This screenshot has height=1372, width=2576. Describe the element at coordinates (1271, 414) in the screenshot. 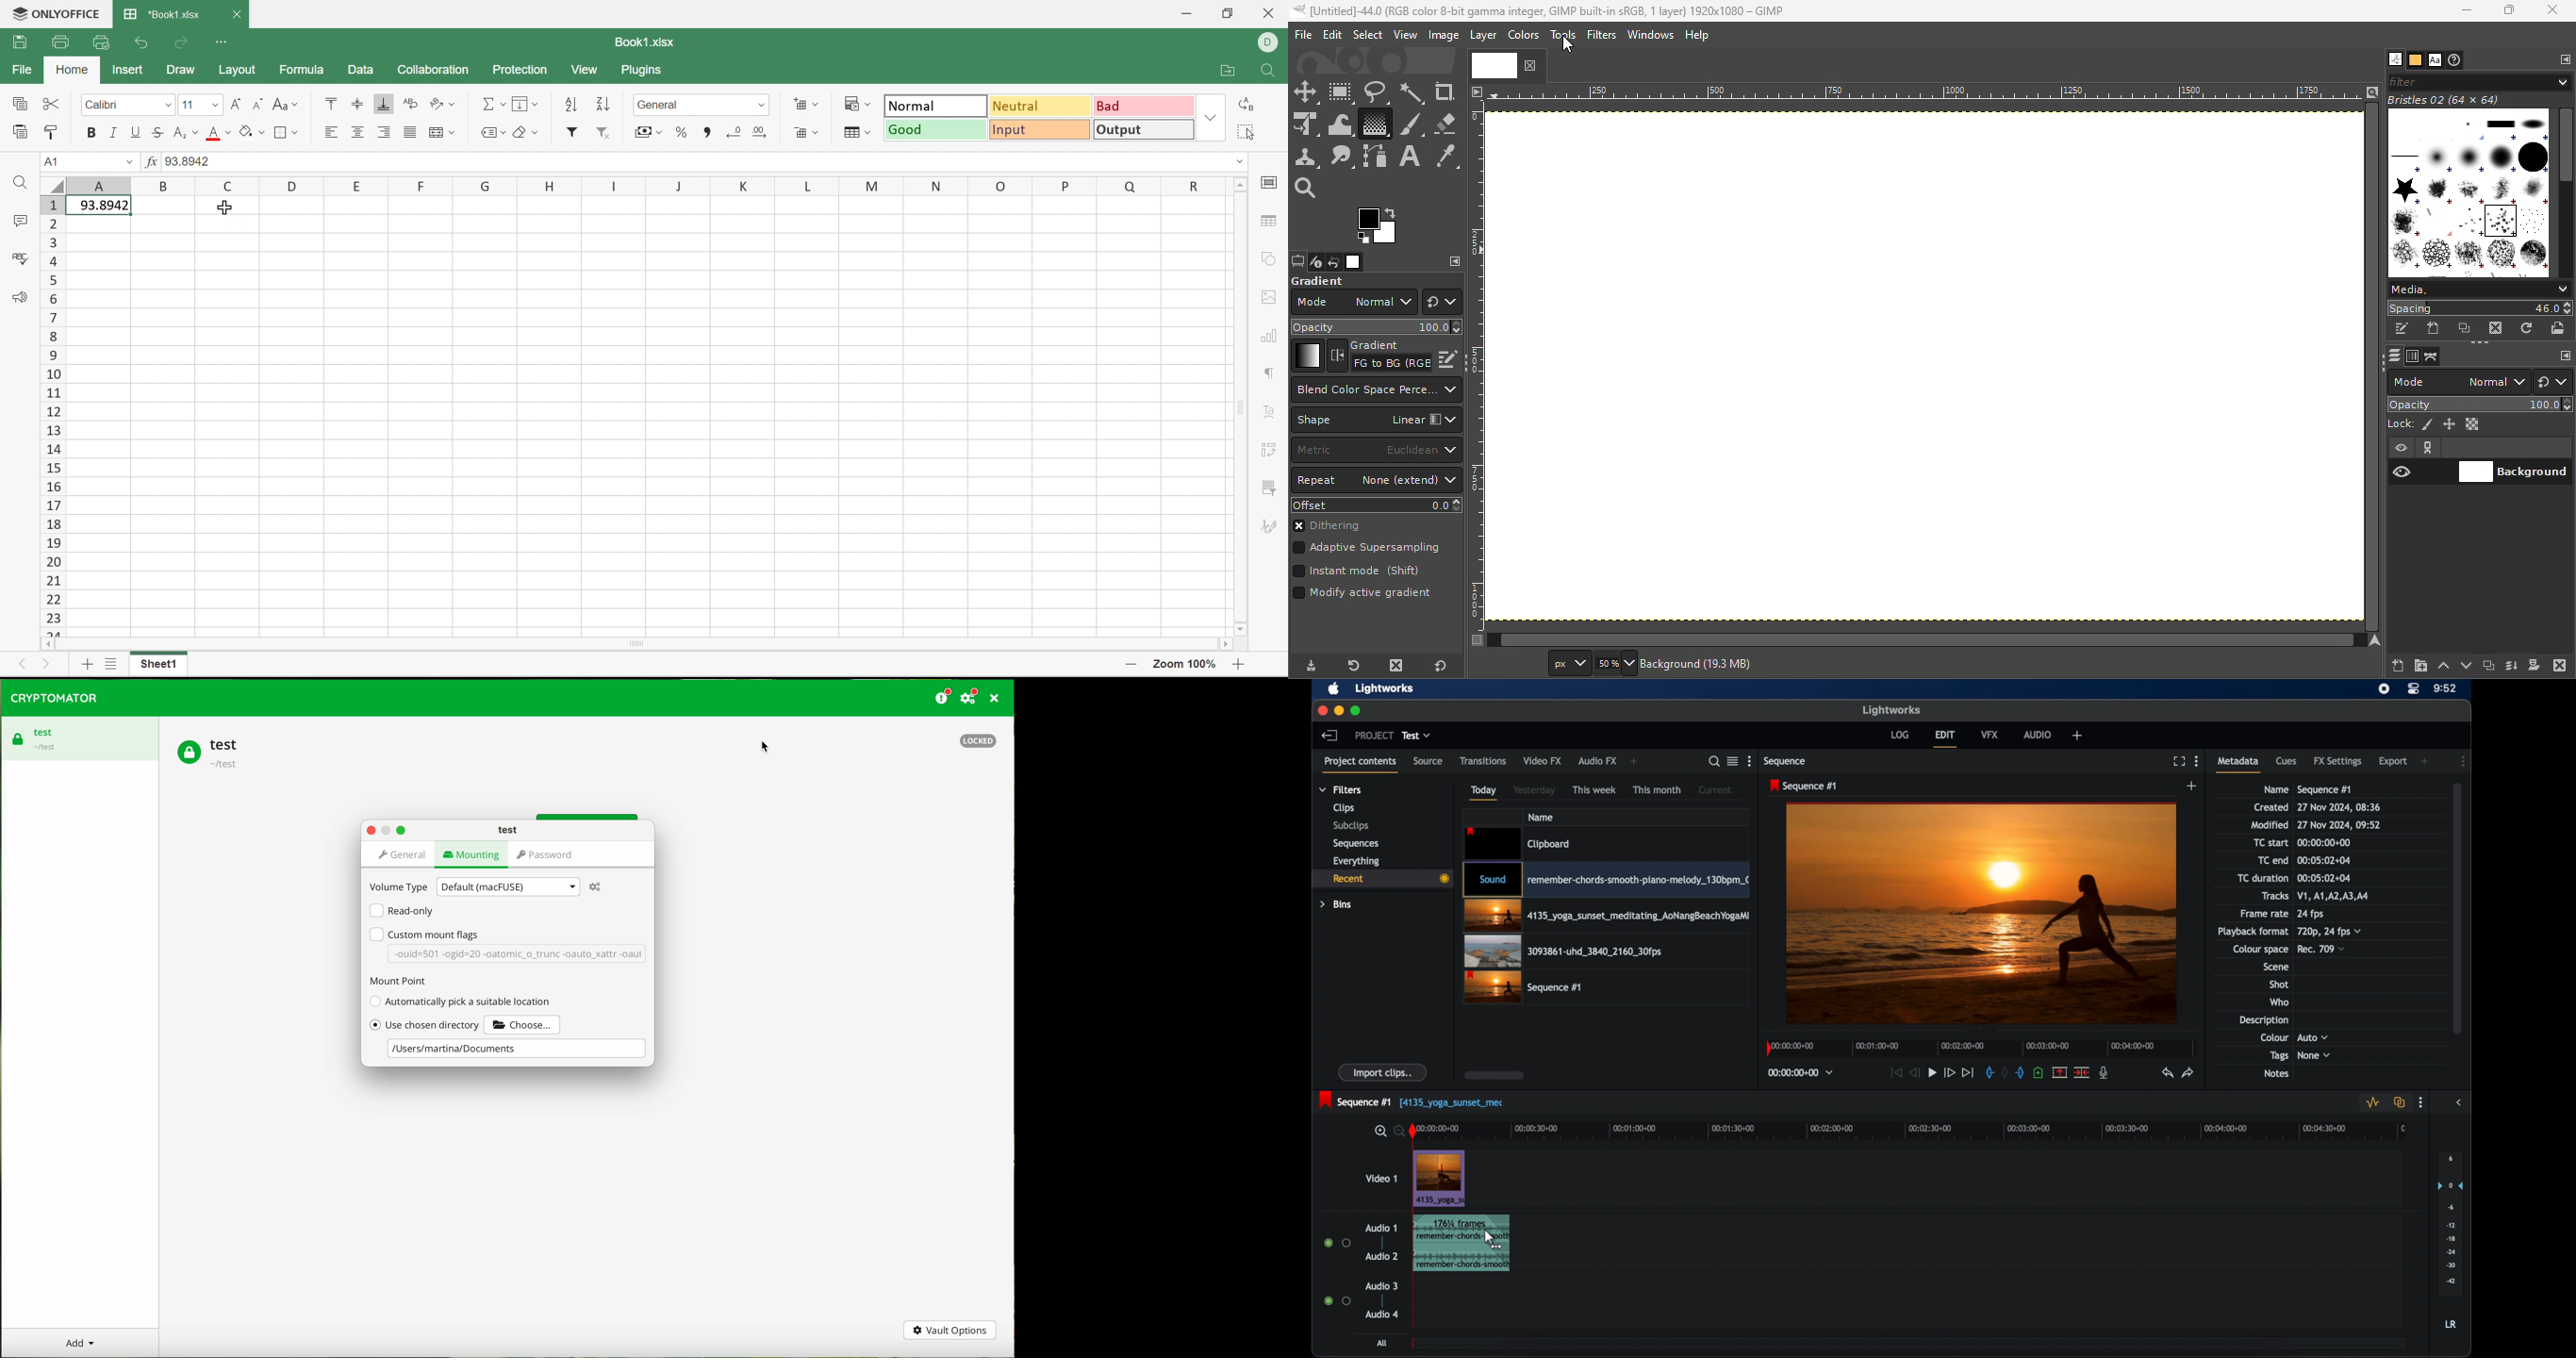

I see `Text Art settings` at that location.